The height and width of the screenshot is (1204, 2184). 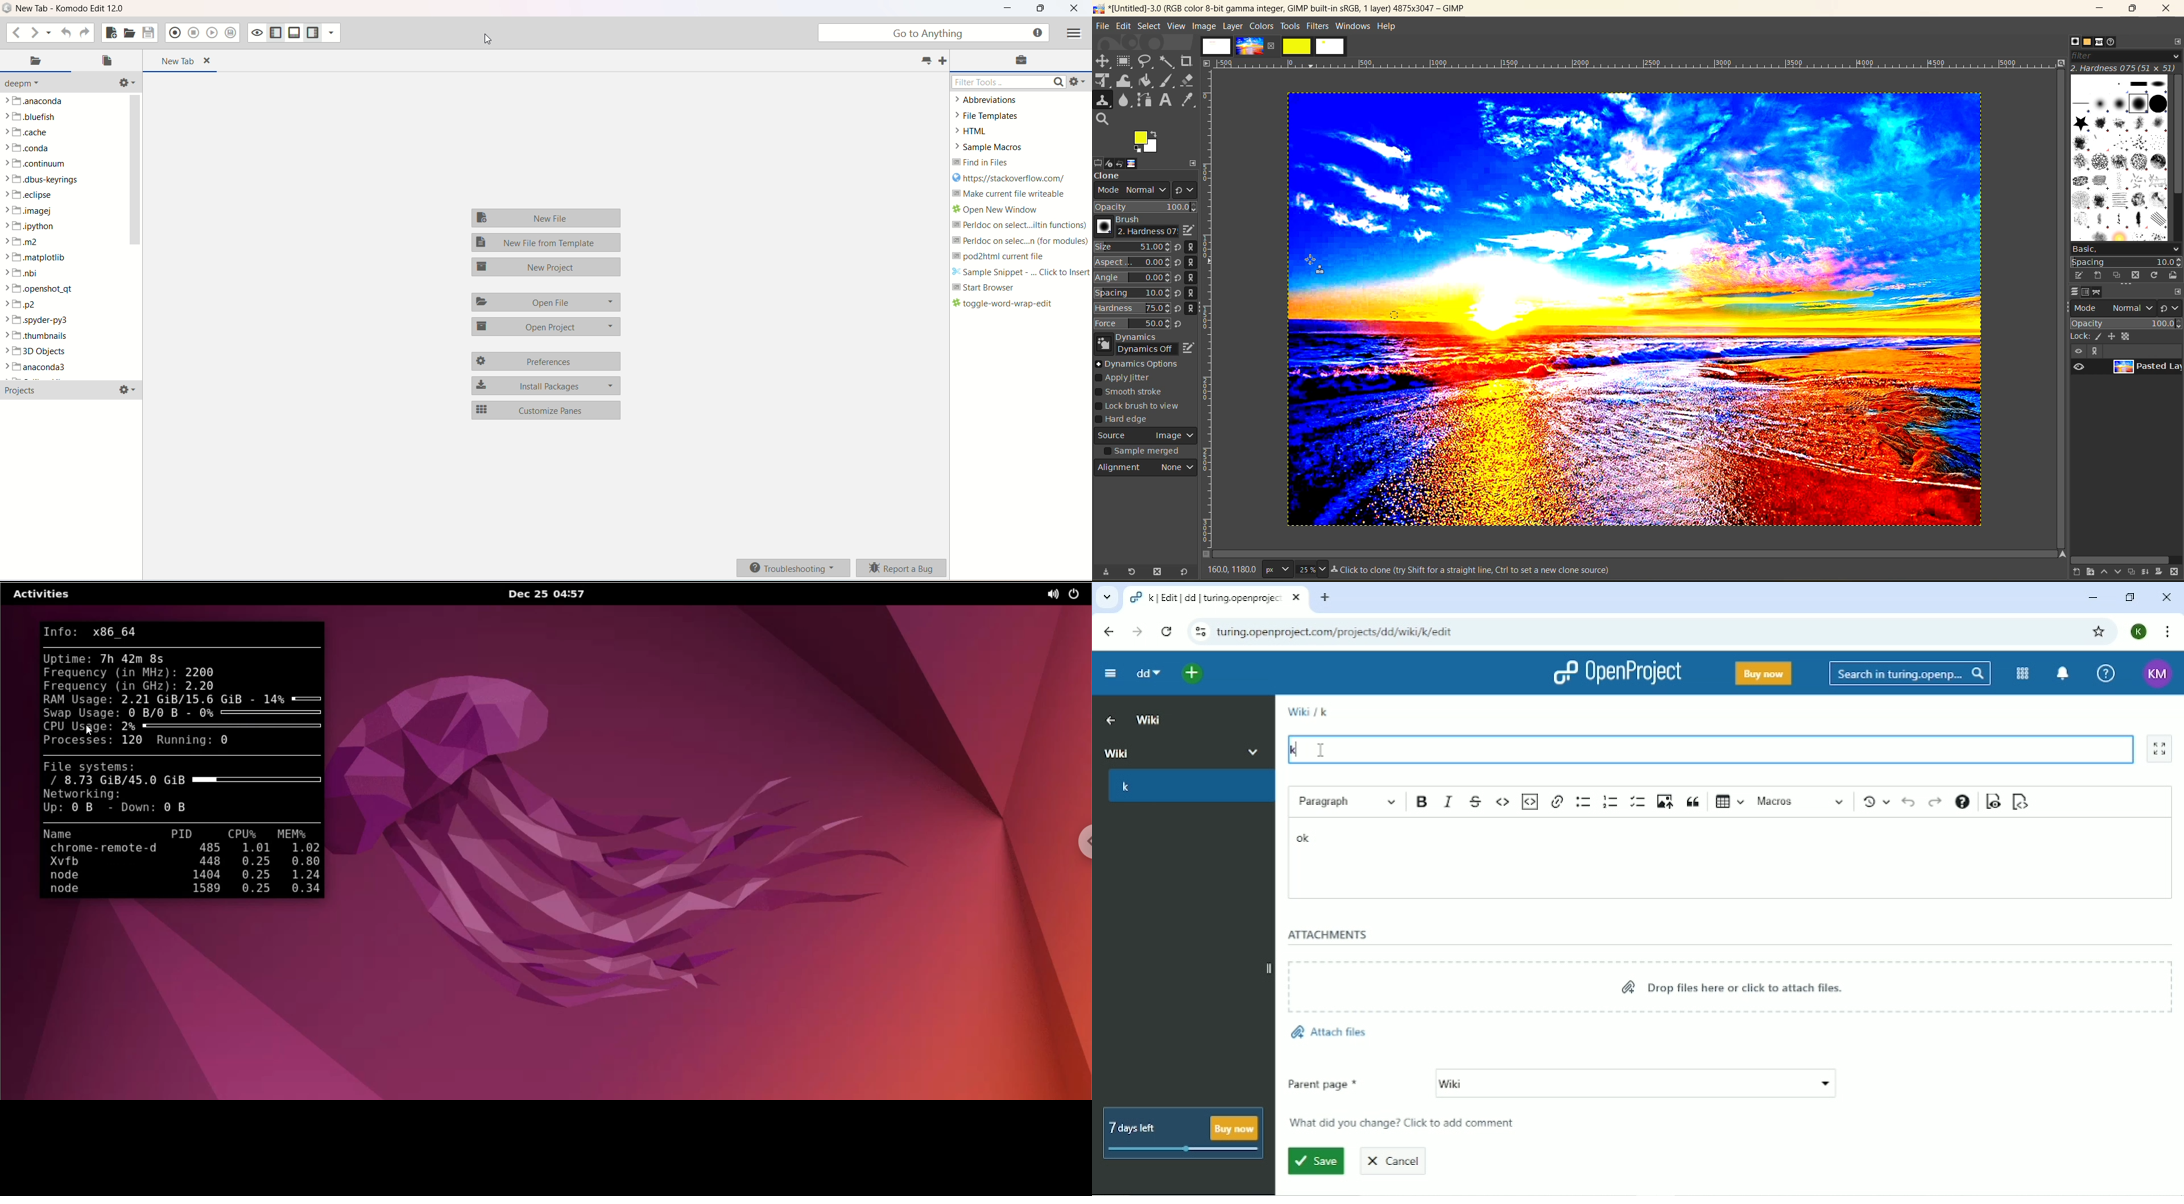 What do you see at coordinates (1203, 26) in the screenshot?
I see `image` at bounding box center [1203, 26].